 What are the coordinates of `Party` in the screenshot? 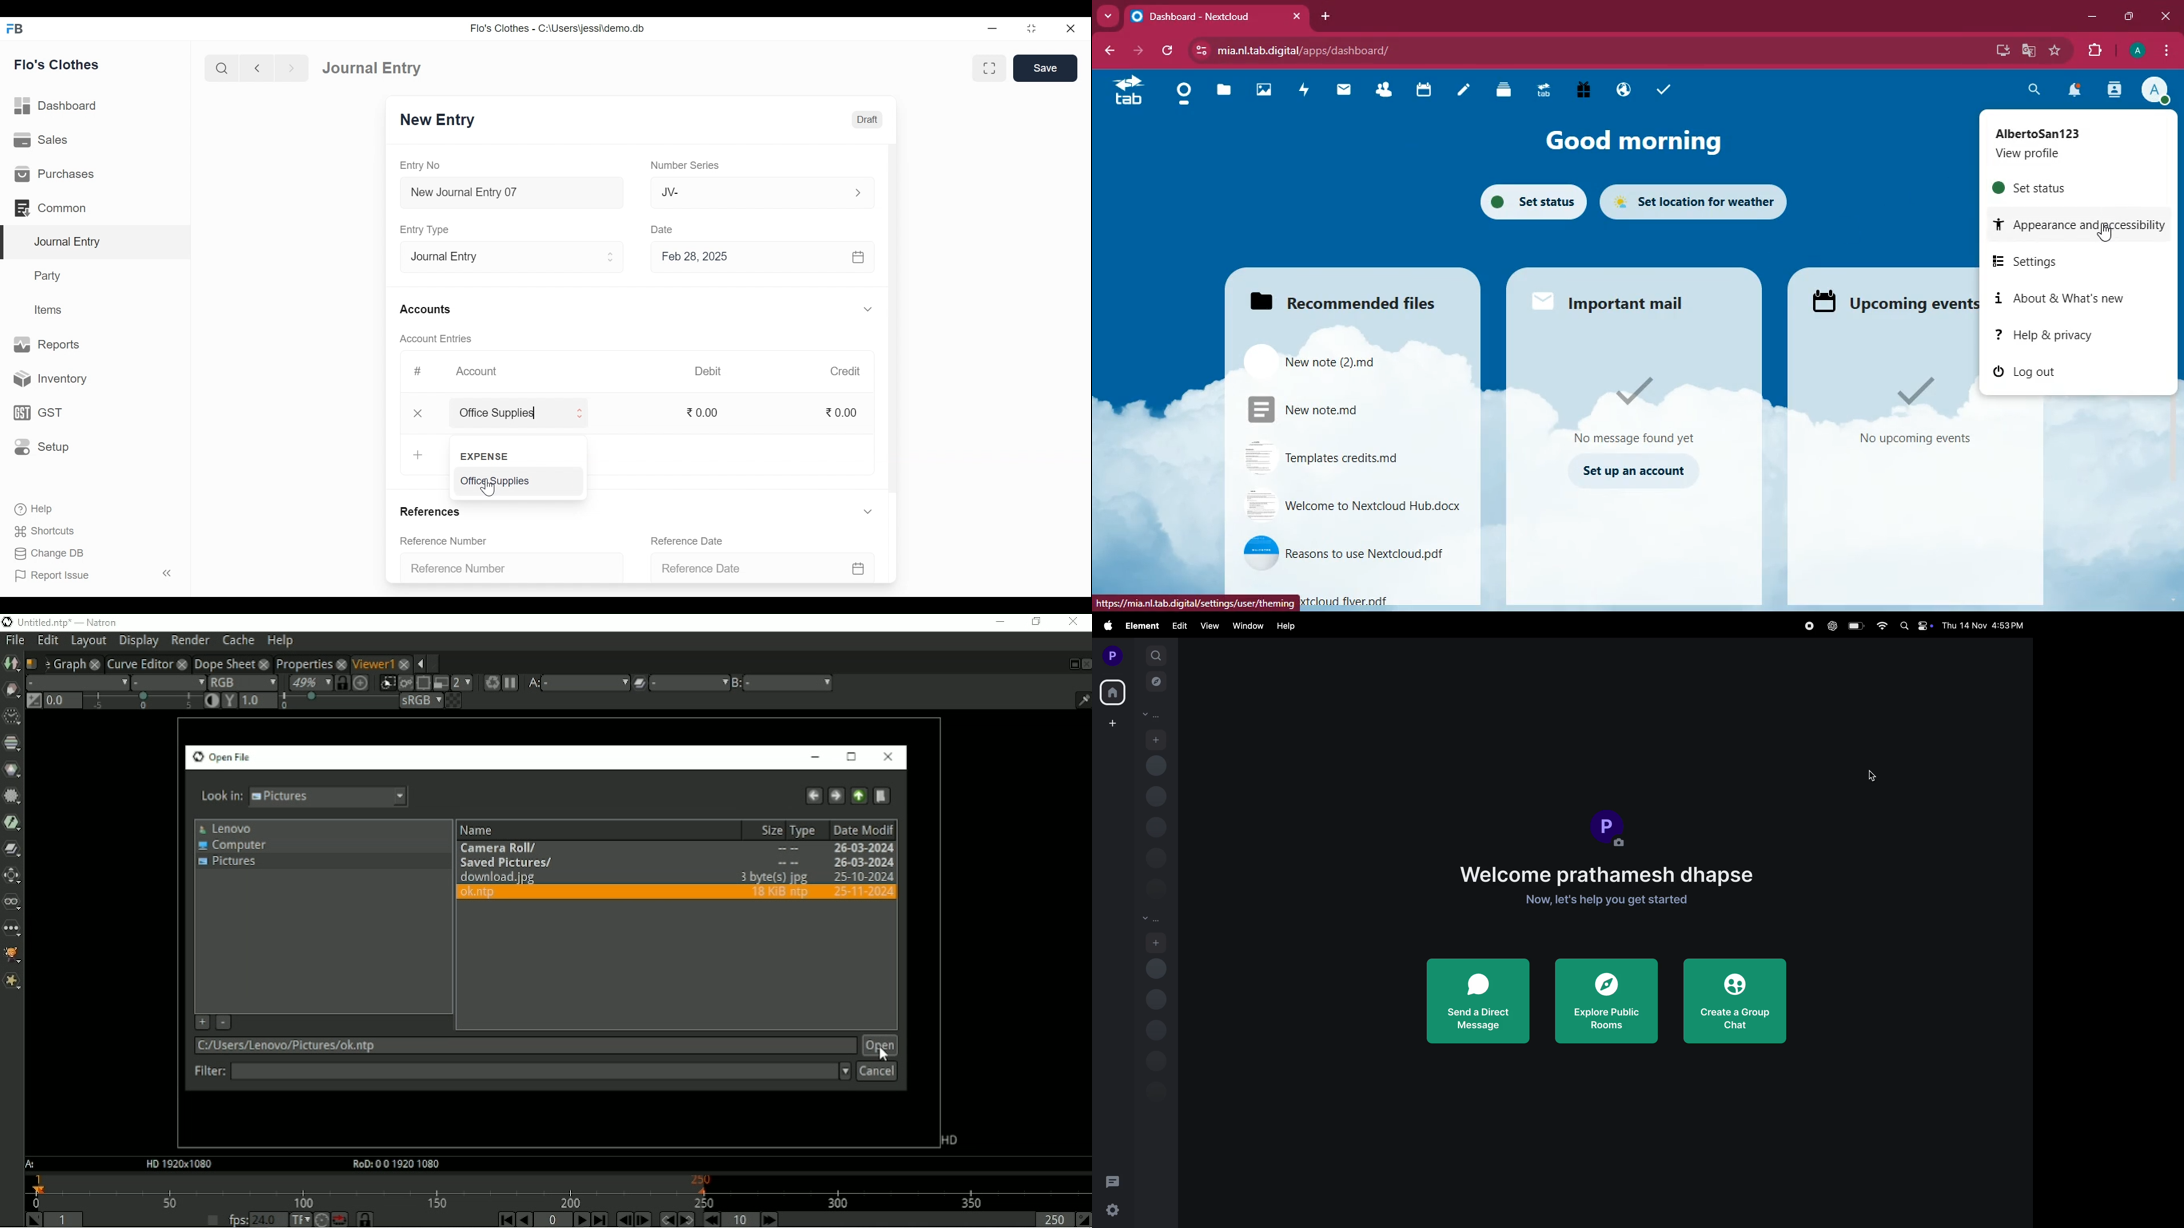 It's located at (49, 275).